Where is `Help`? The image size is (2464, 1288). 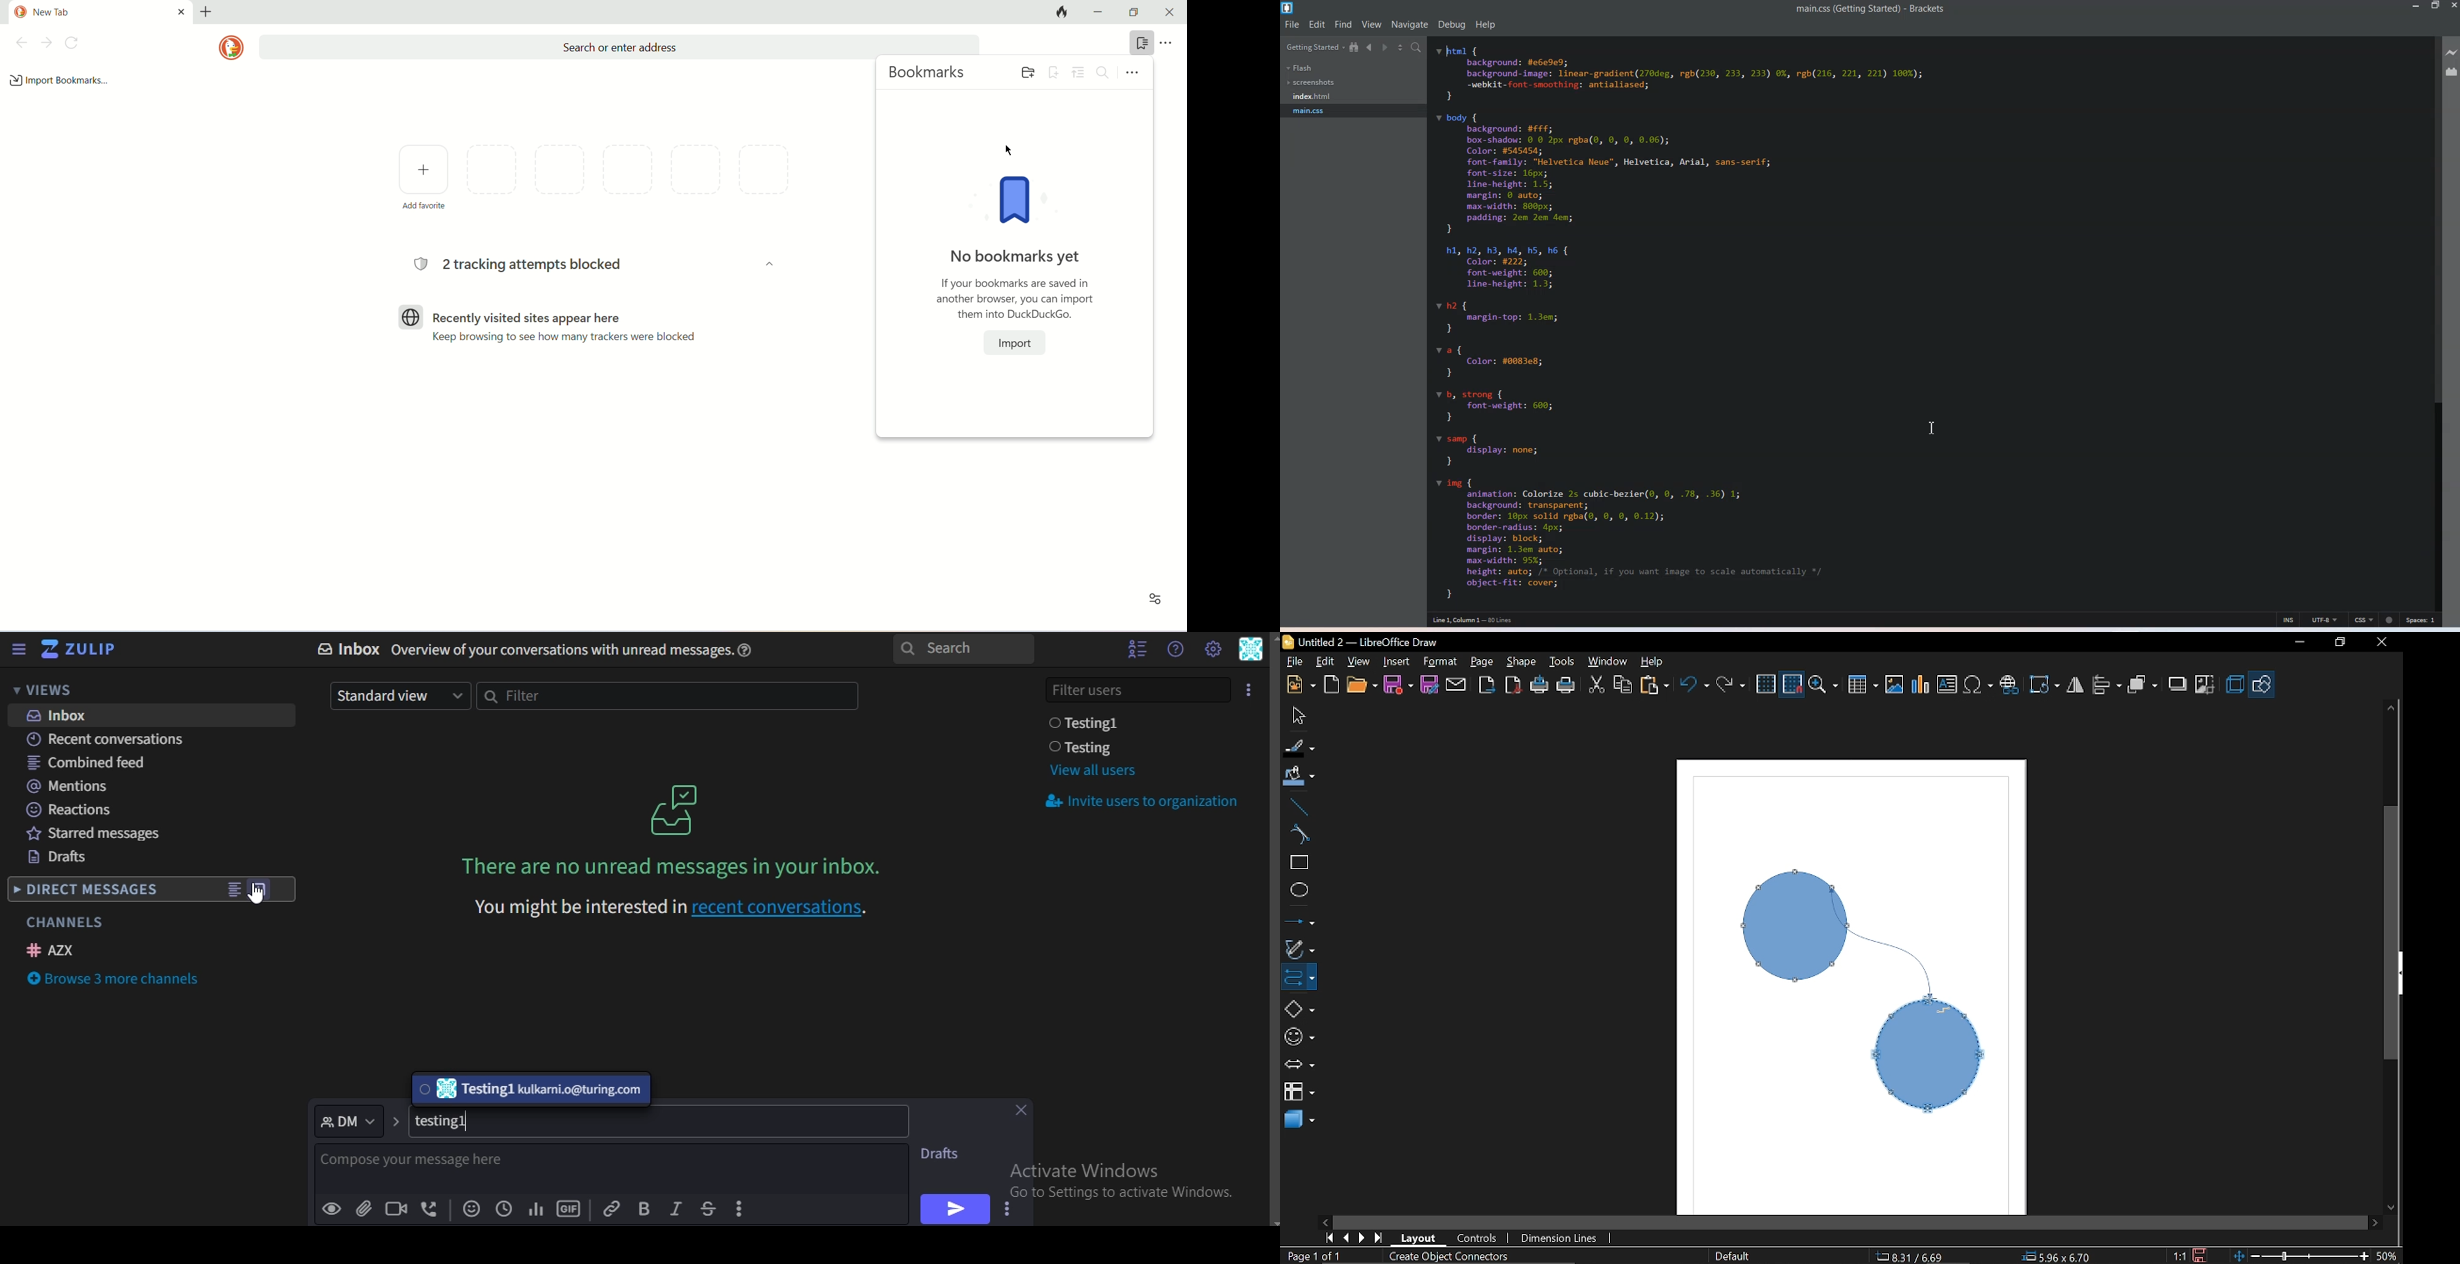
Help is located at coordinates (1486, 25).